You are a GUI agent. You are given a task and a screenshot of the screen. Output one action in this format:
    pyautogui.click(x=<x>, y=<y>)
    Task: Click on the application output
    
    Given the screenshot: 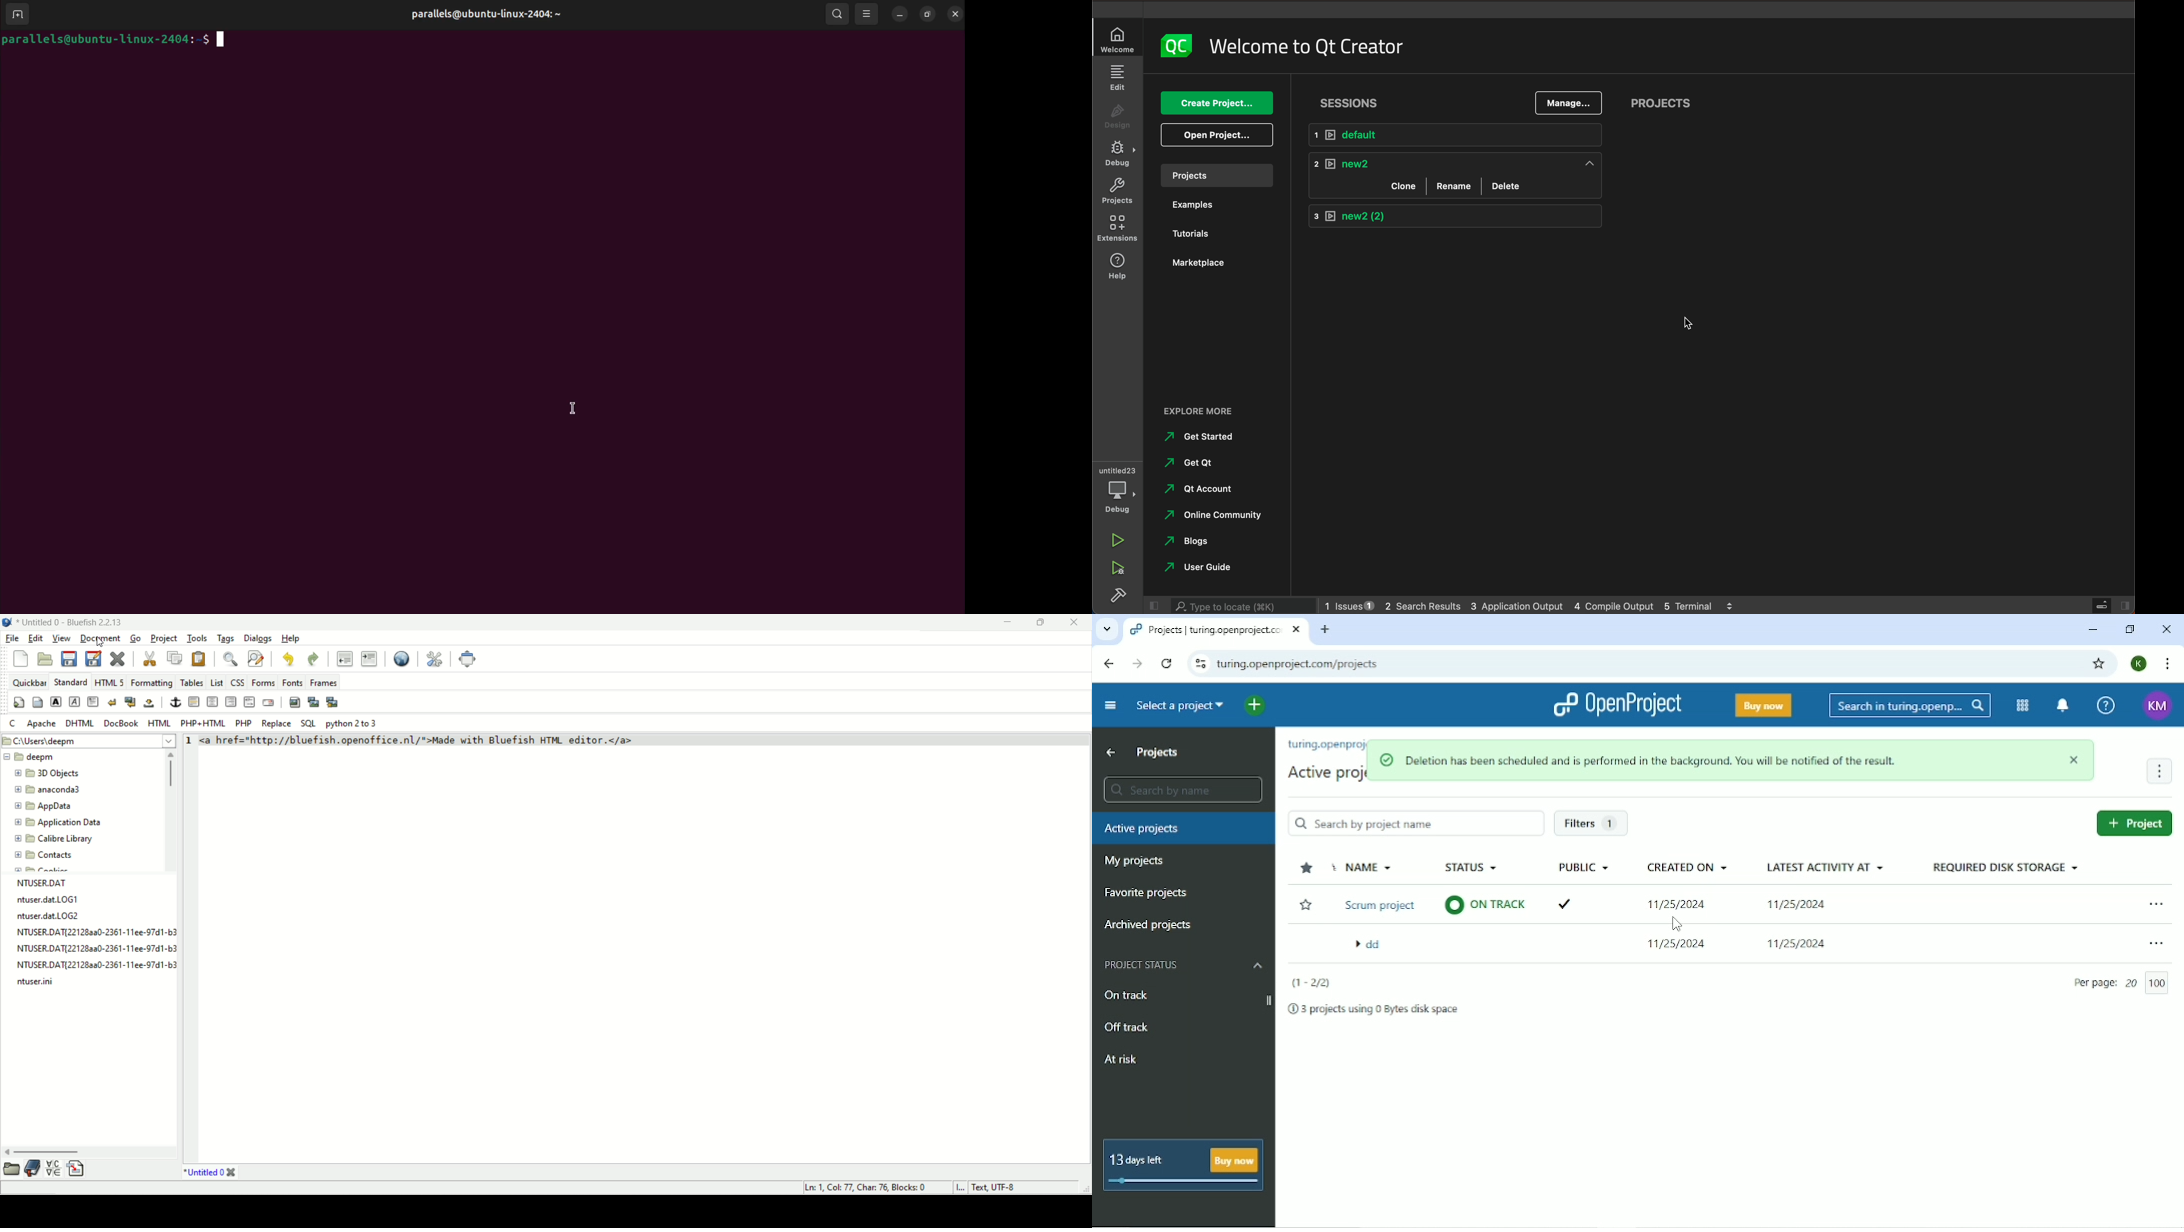 What is the action you would take?
    pyautogui.click(x=1516, y=603)
    